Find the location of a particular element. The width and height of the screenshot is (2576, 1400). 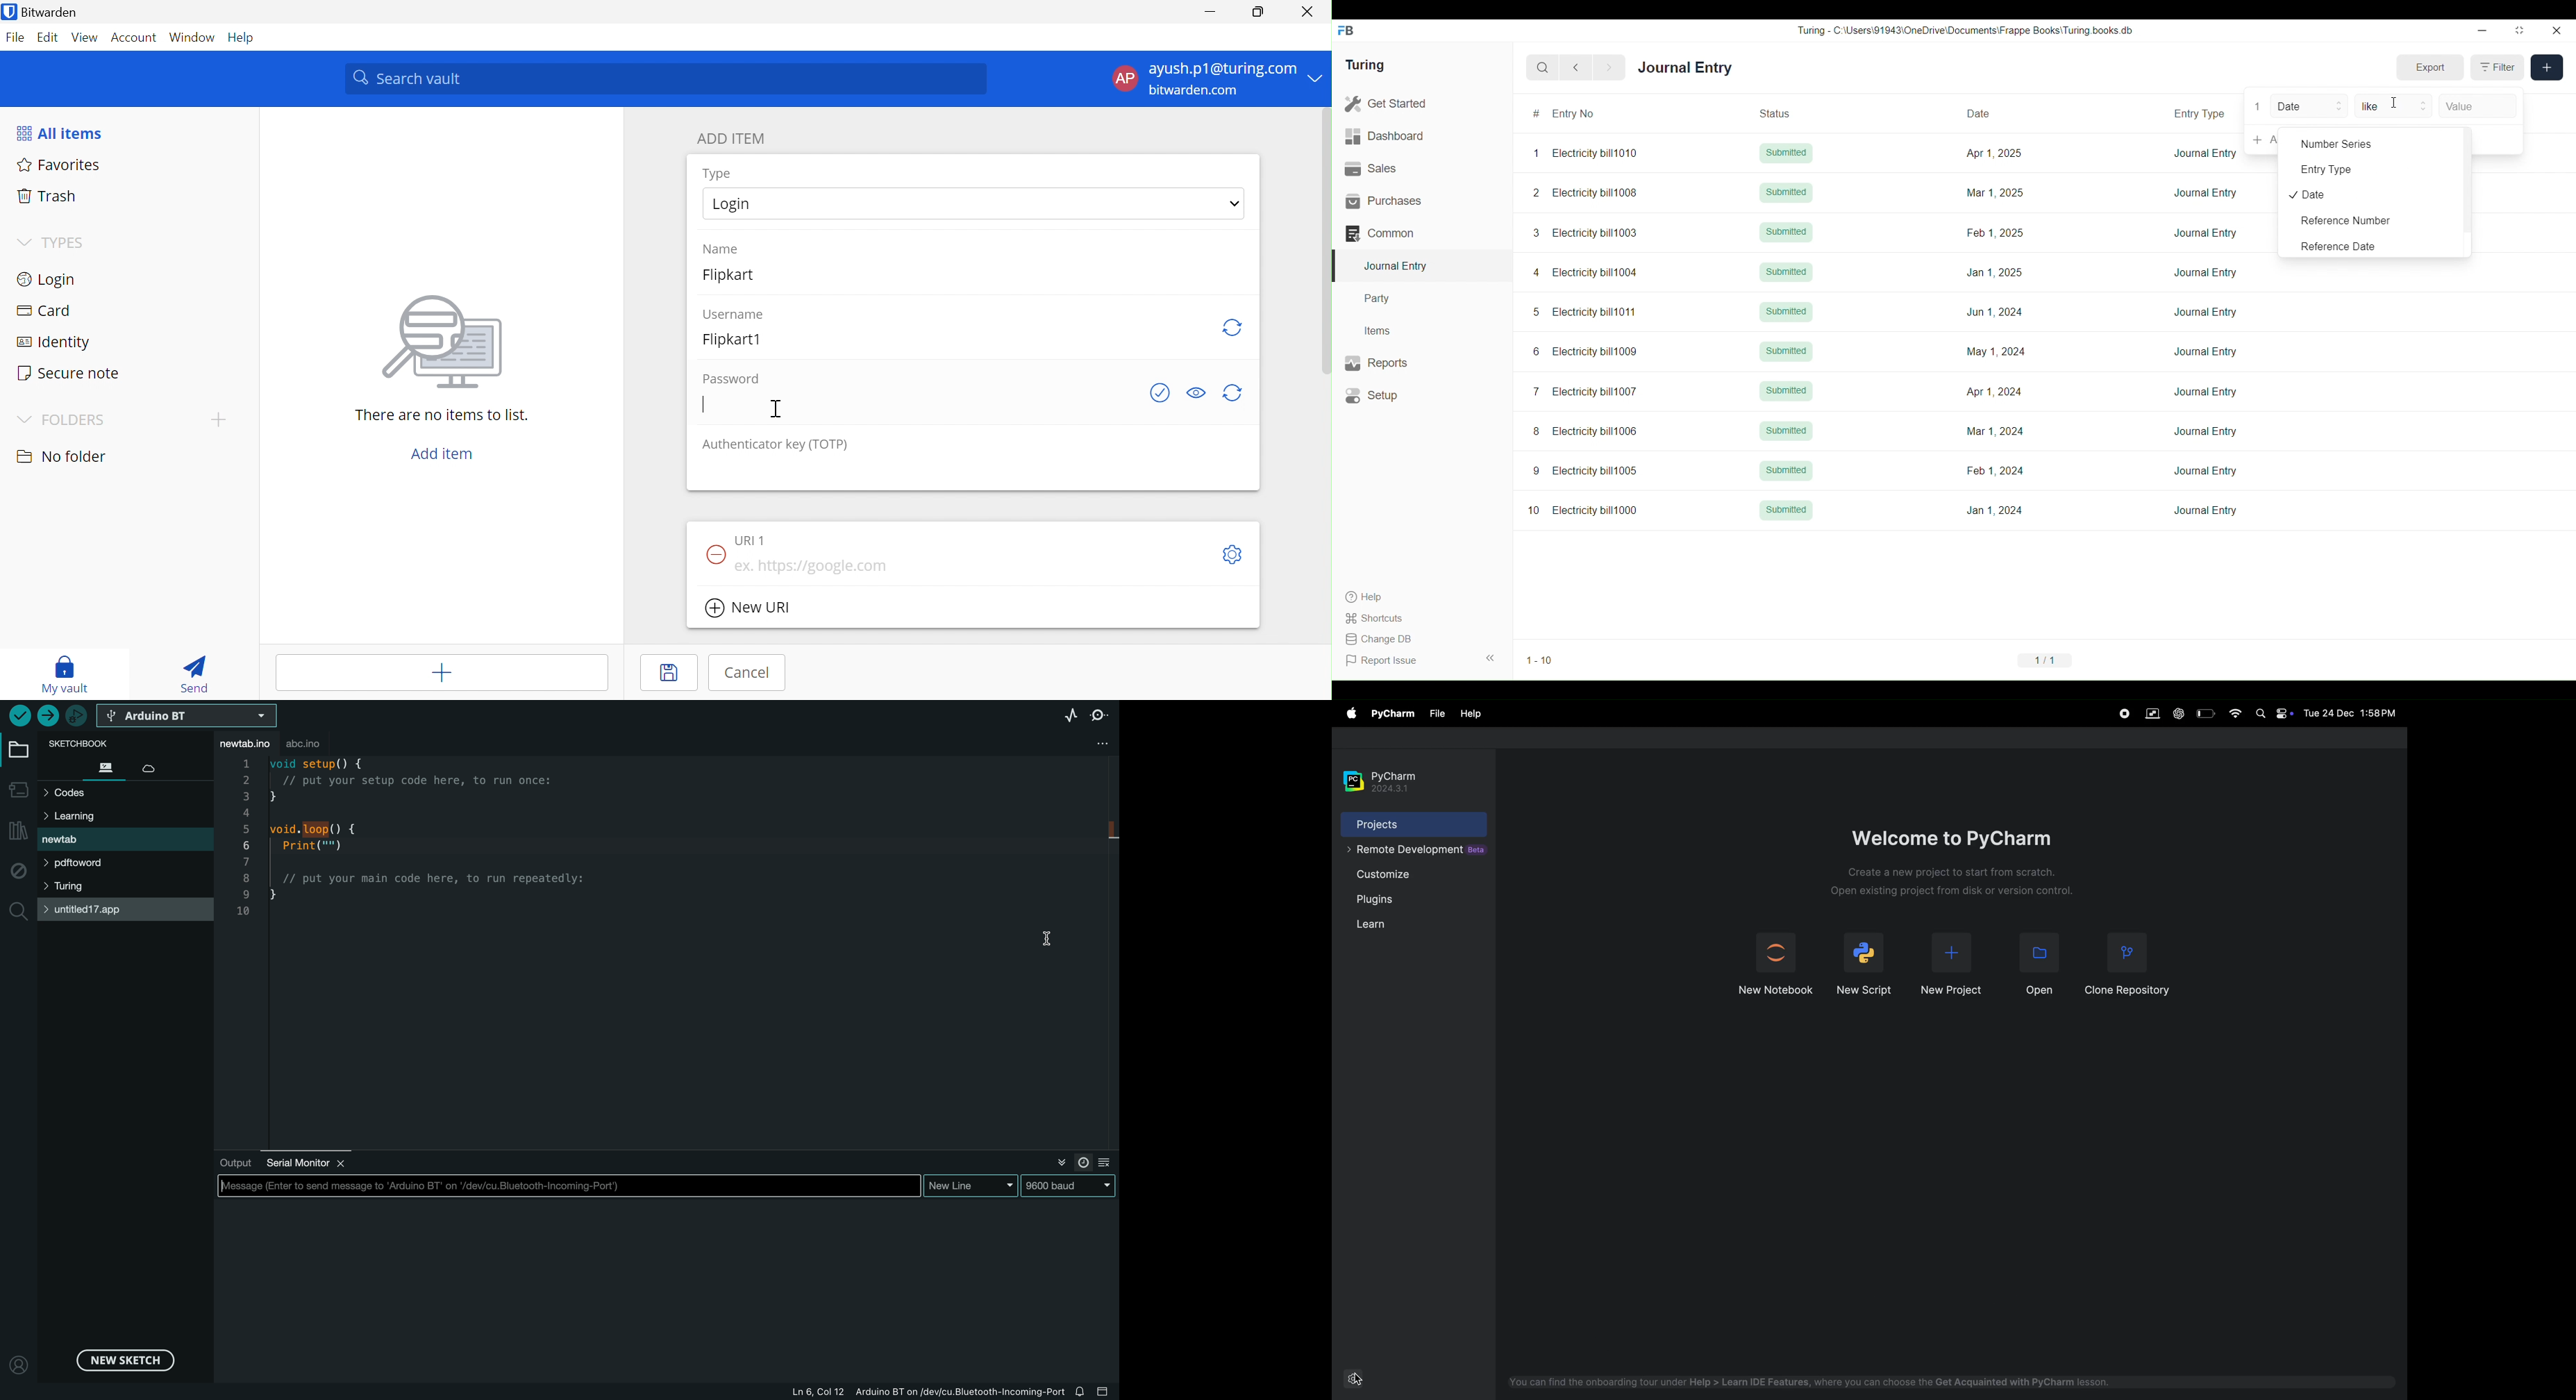

Items is located at coordinates (1422, 331).